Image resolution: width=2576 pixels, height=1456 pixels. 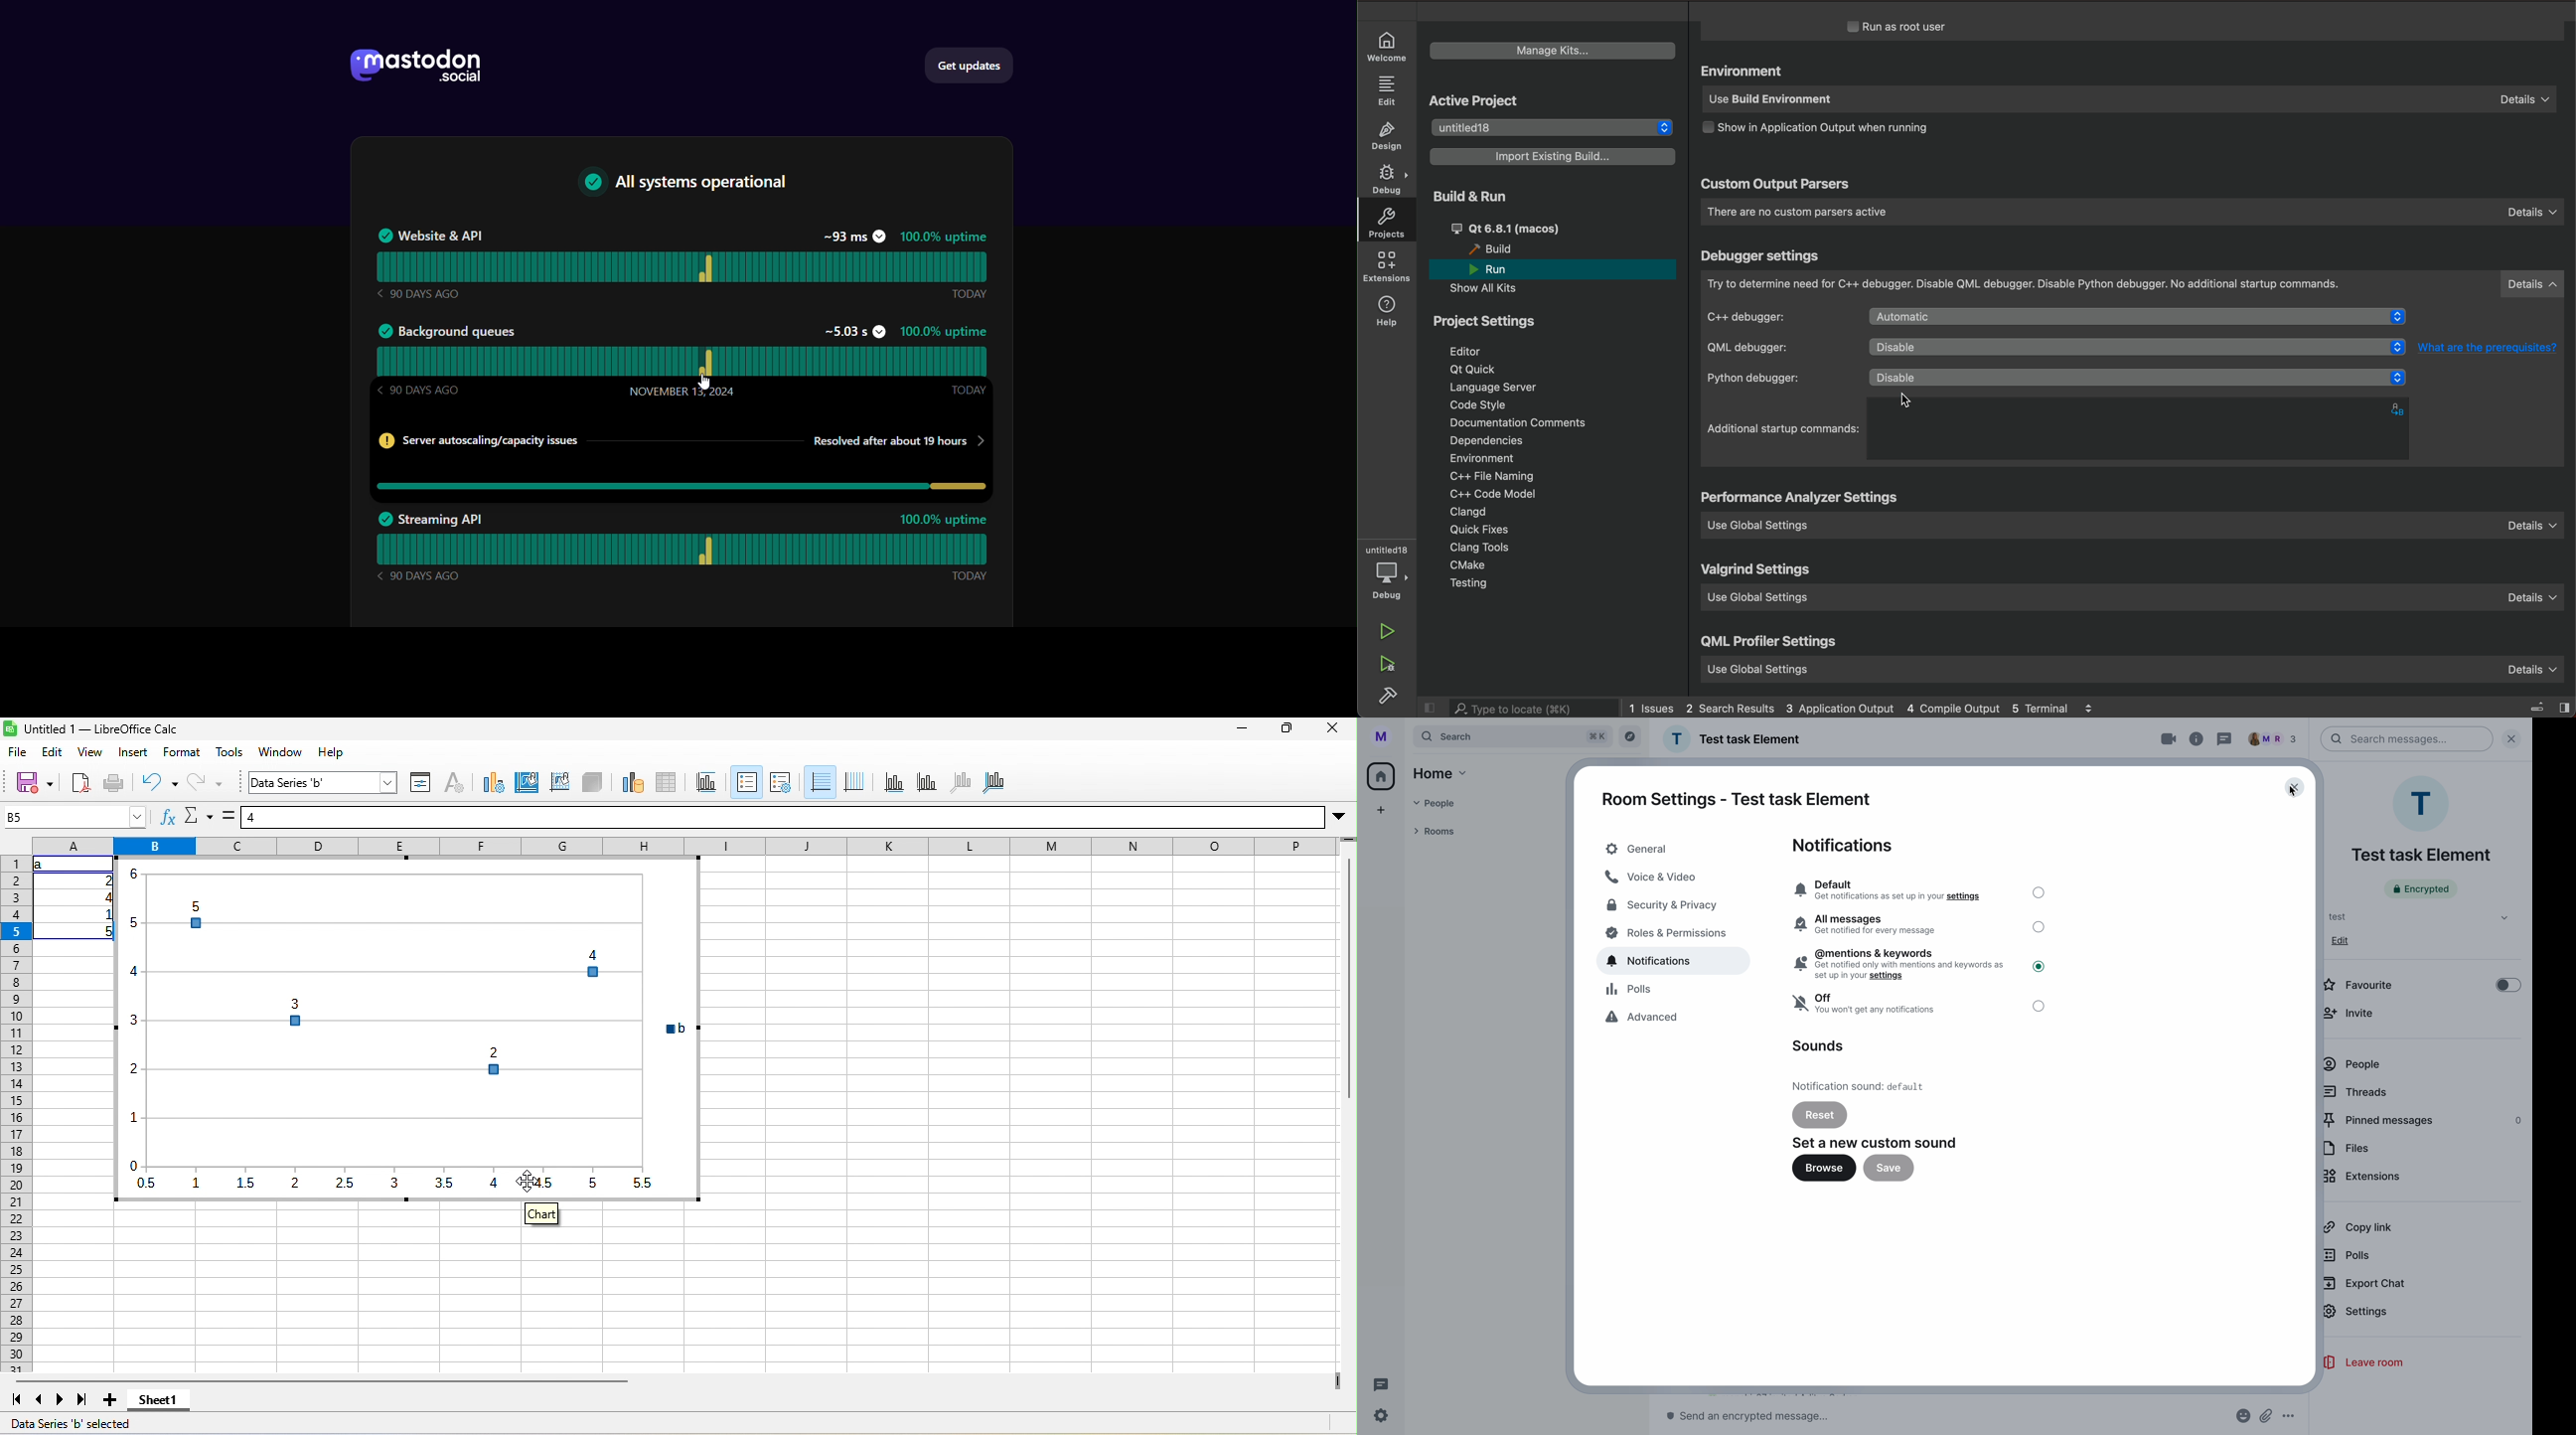 What do you see at coordinates (1391, 225) in the screenshot?
I see `projects` at bounding box center [1391, 225].